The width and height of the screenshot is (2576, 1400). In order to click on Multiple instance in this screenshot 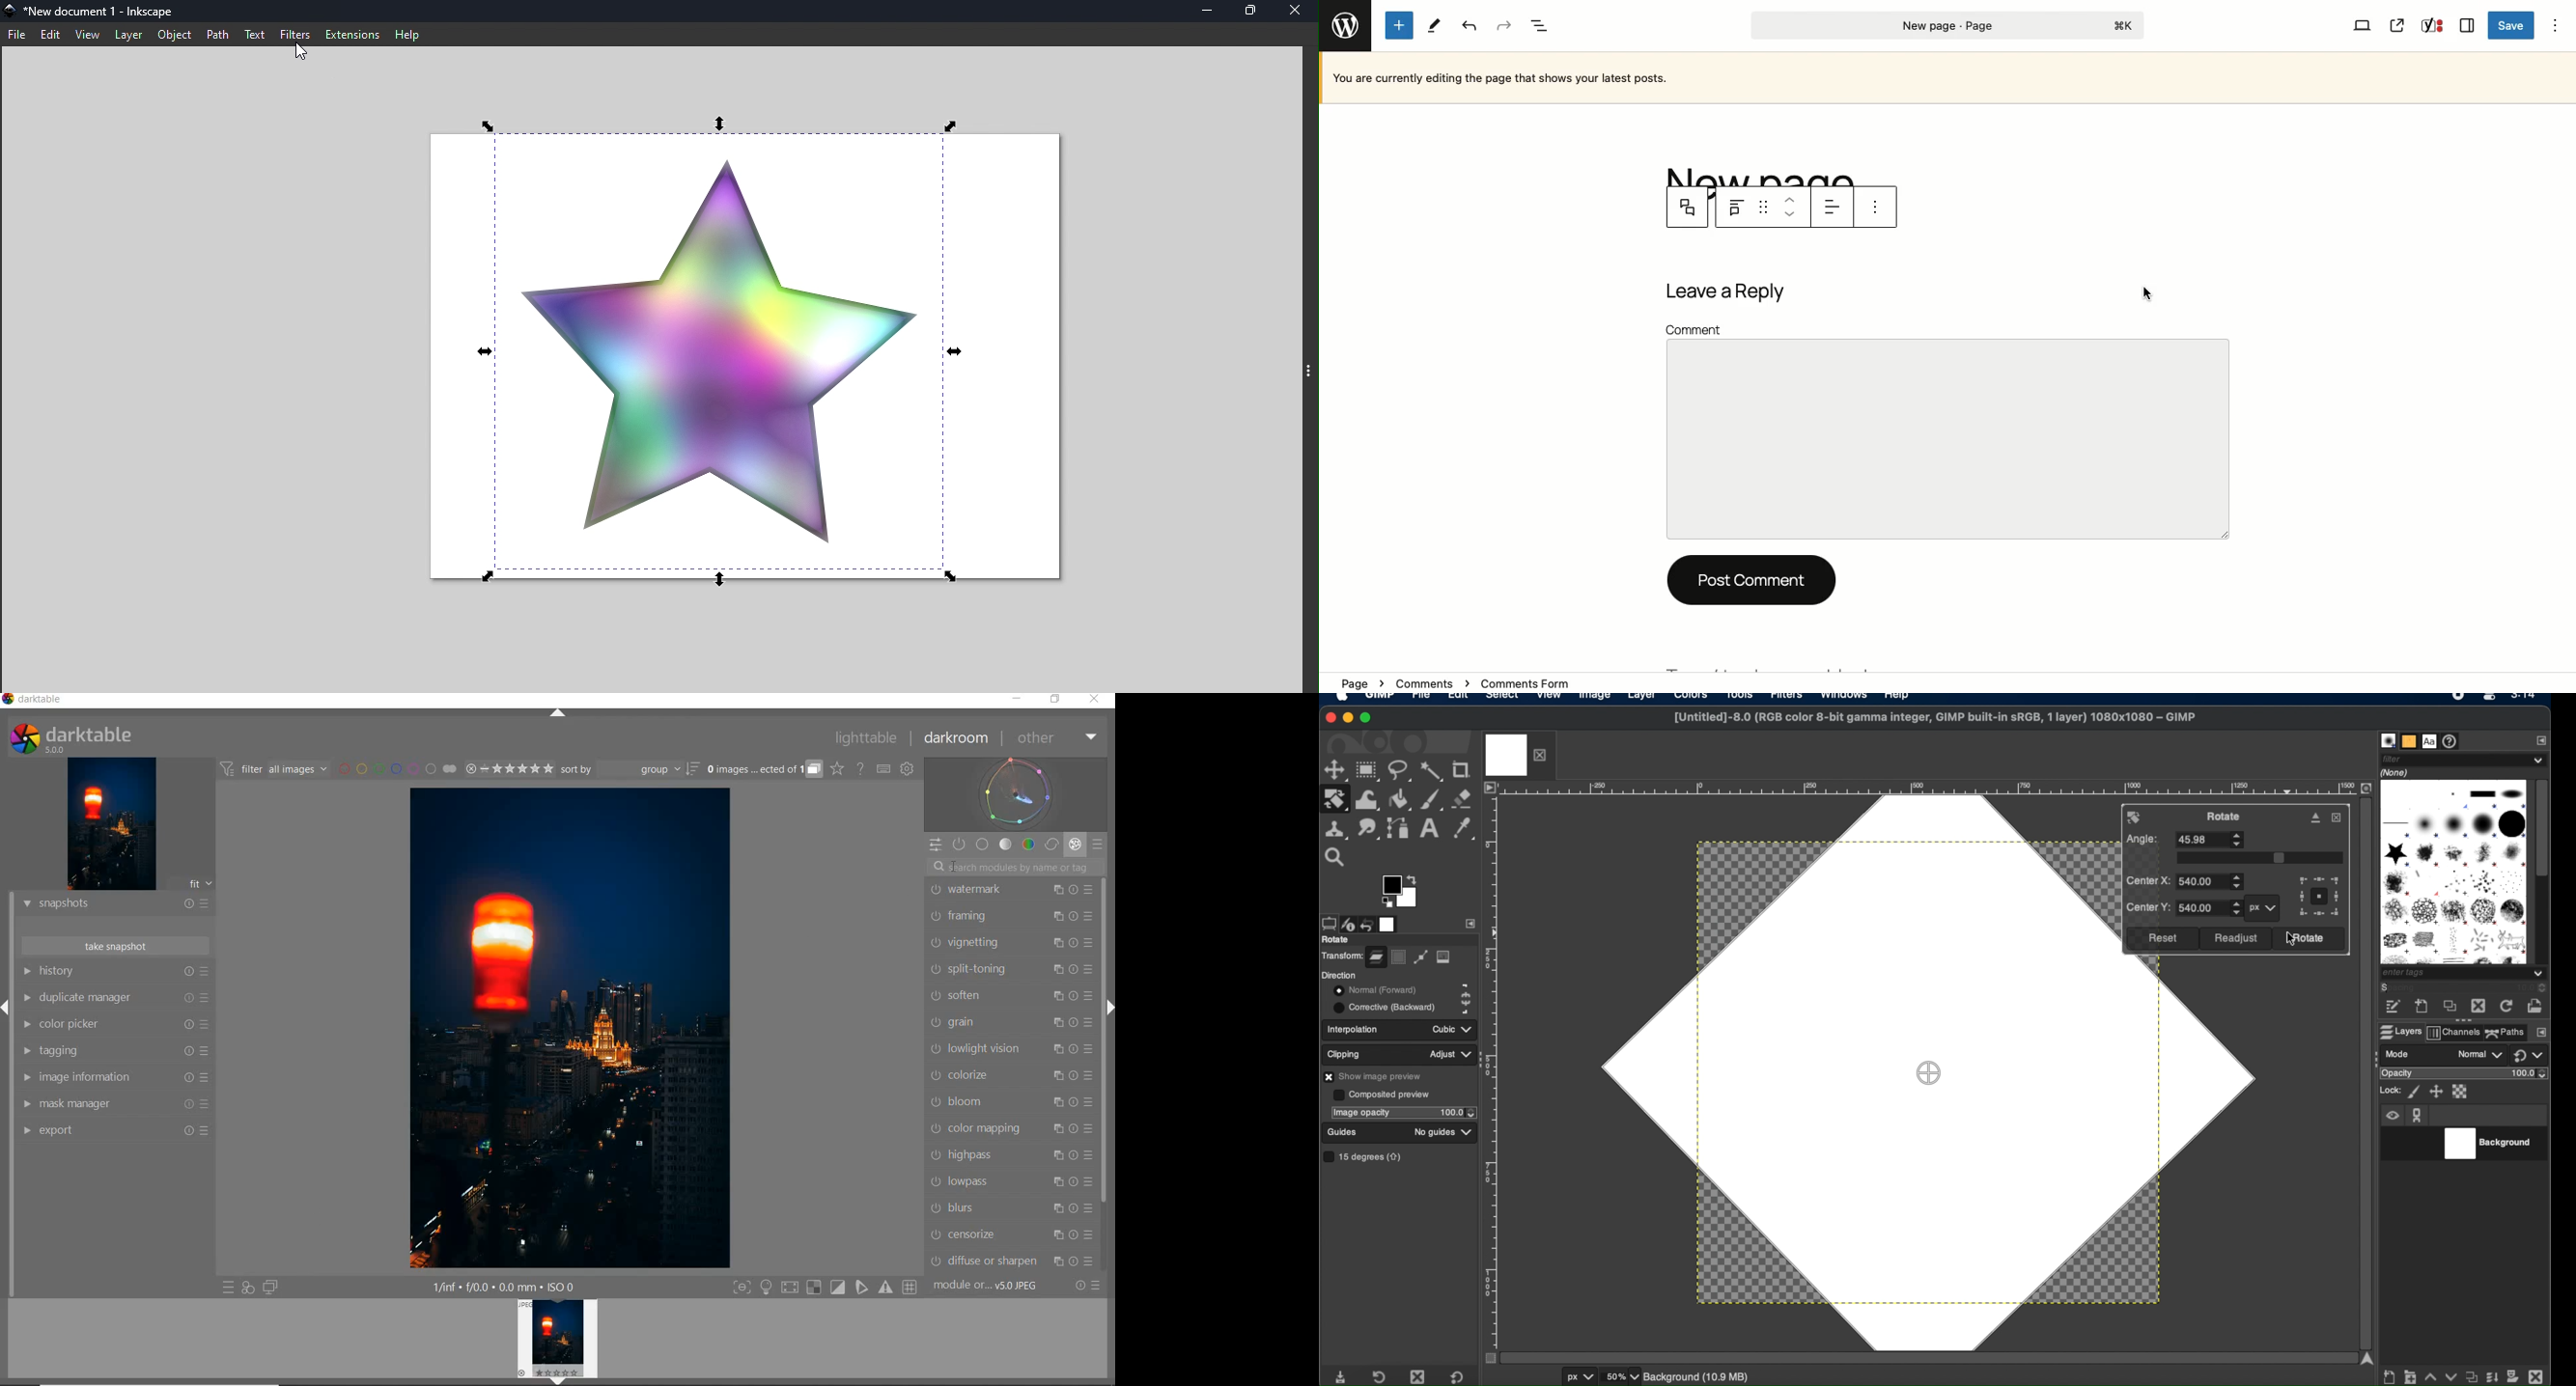, I will do `click(1052, 1022)`.